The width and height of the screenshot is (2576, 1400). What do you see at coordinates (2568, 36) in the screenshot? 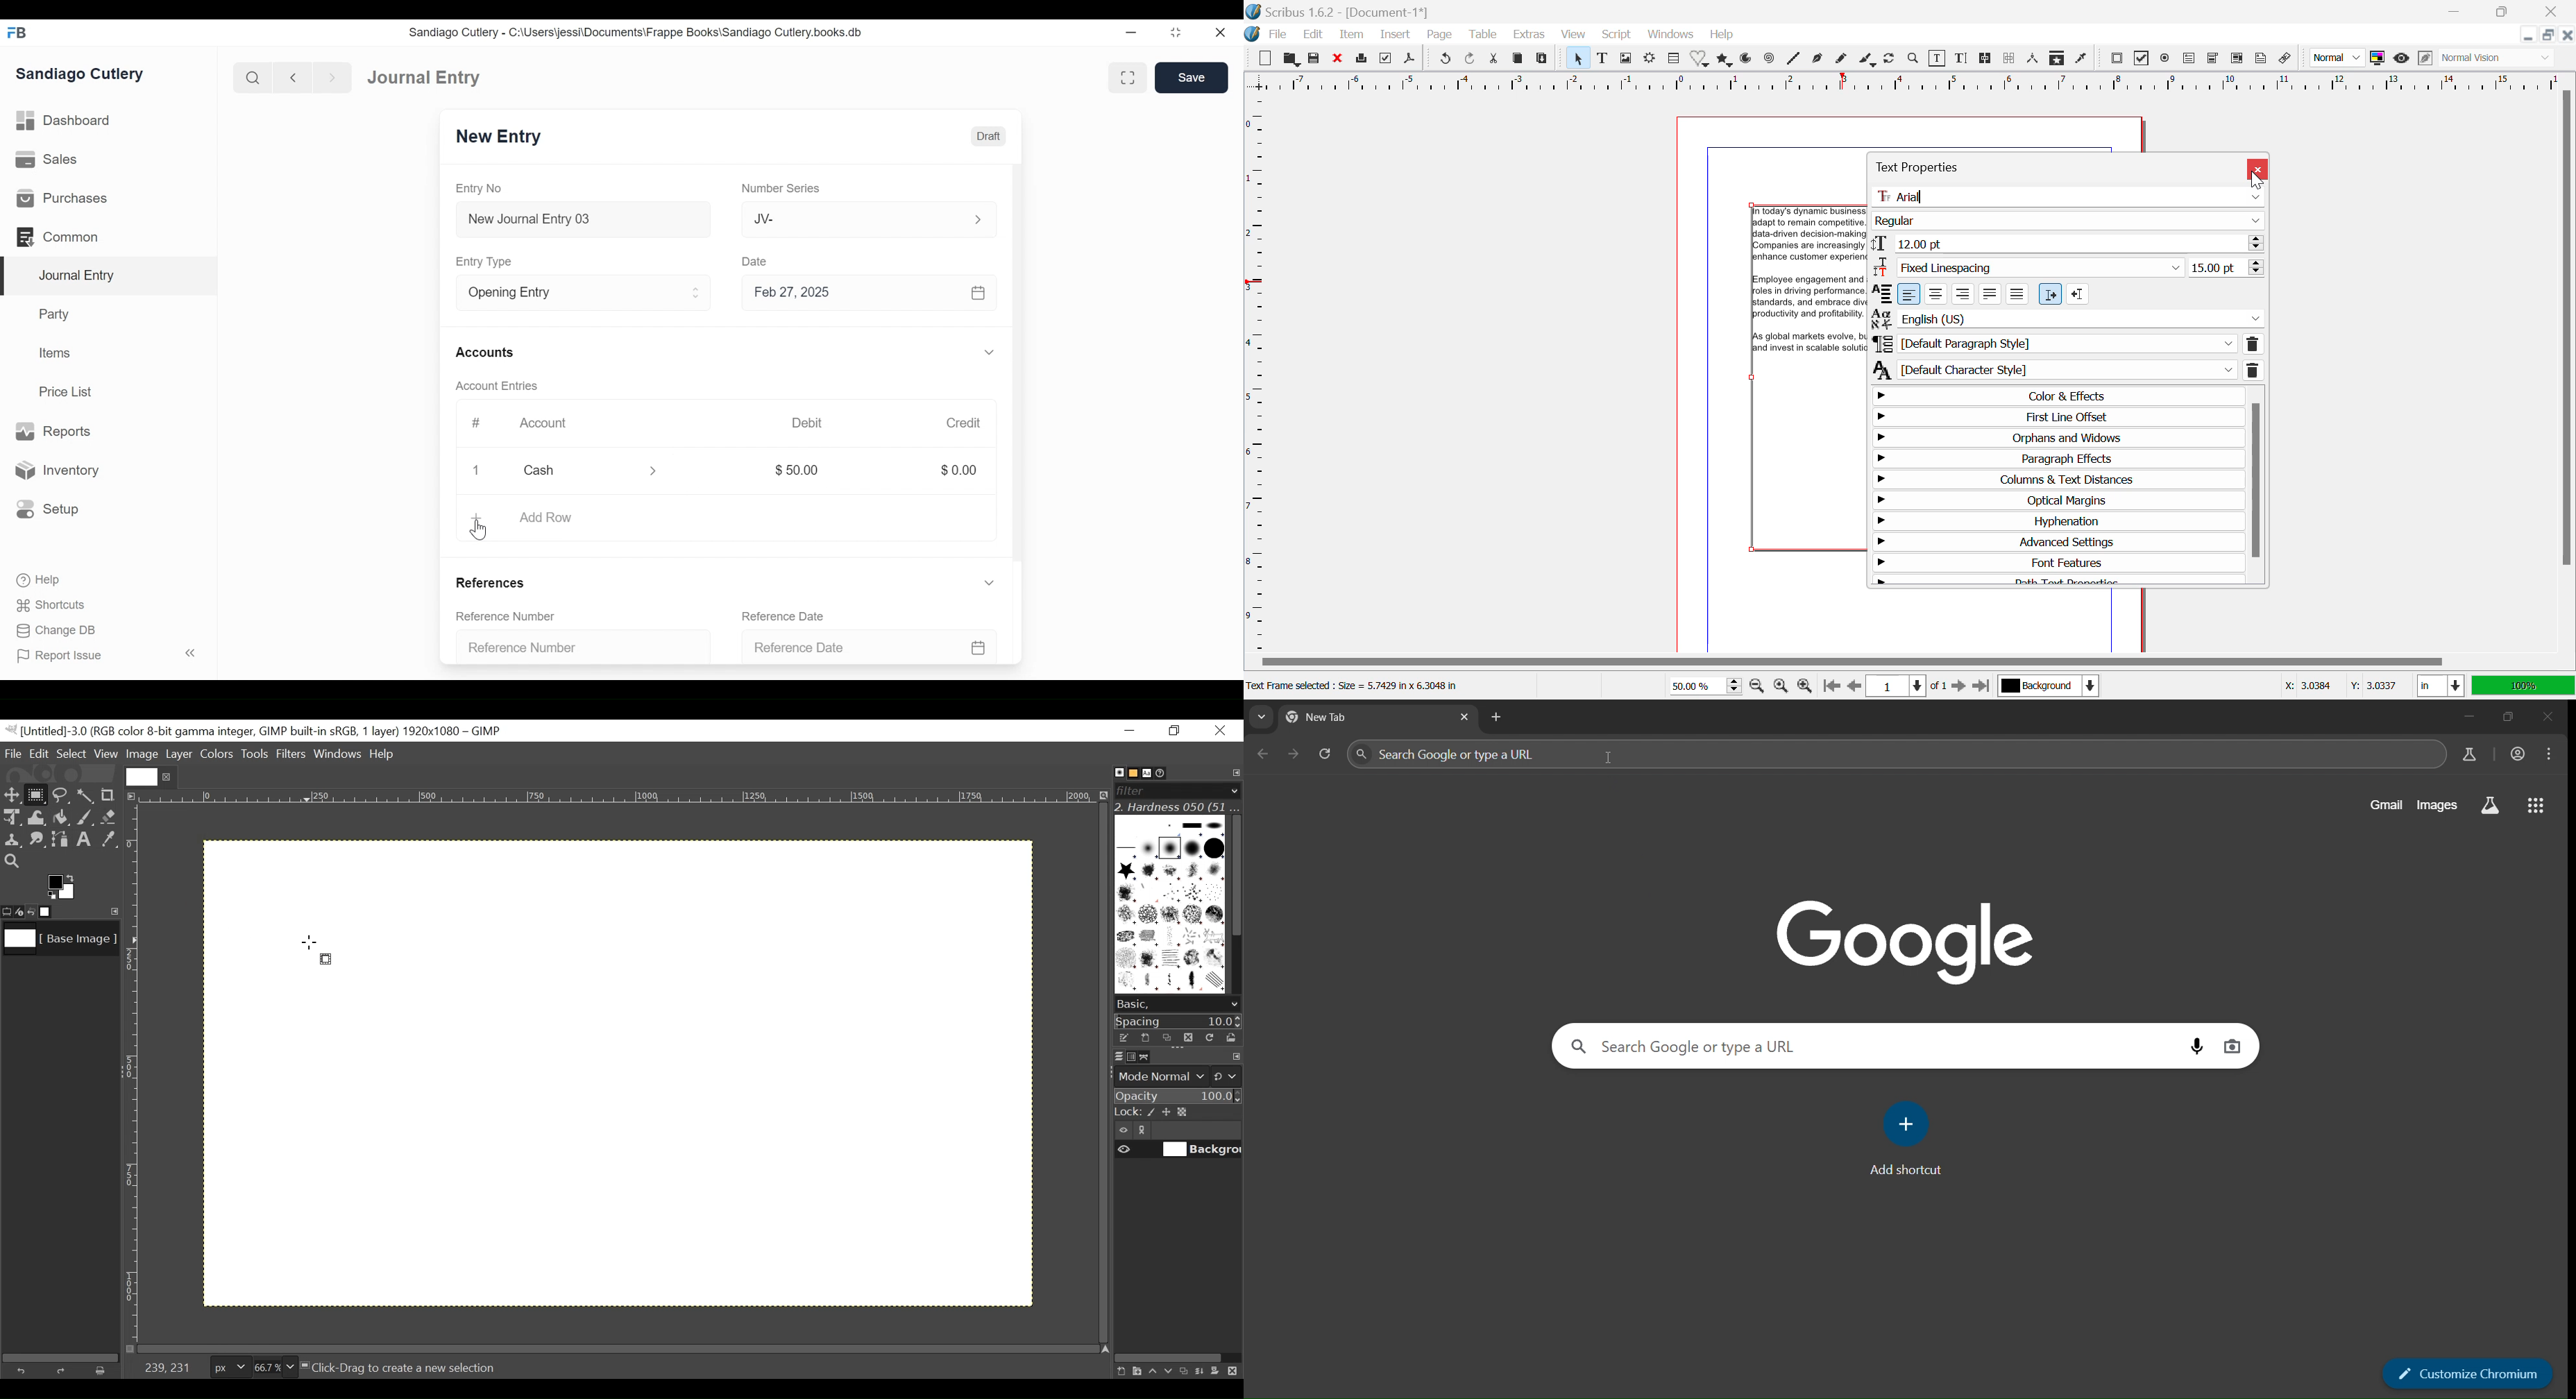
I see `Close` at bounding box center [2568, 36].